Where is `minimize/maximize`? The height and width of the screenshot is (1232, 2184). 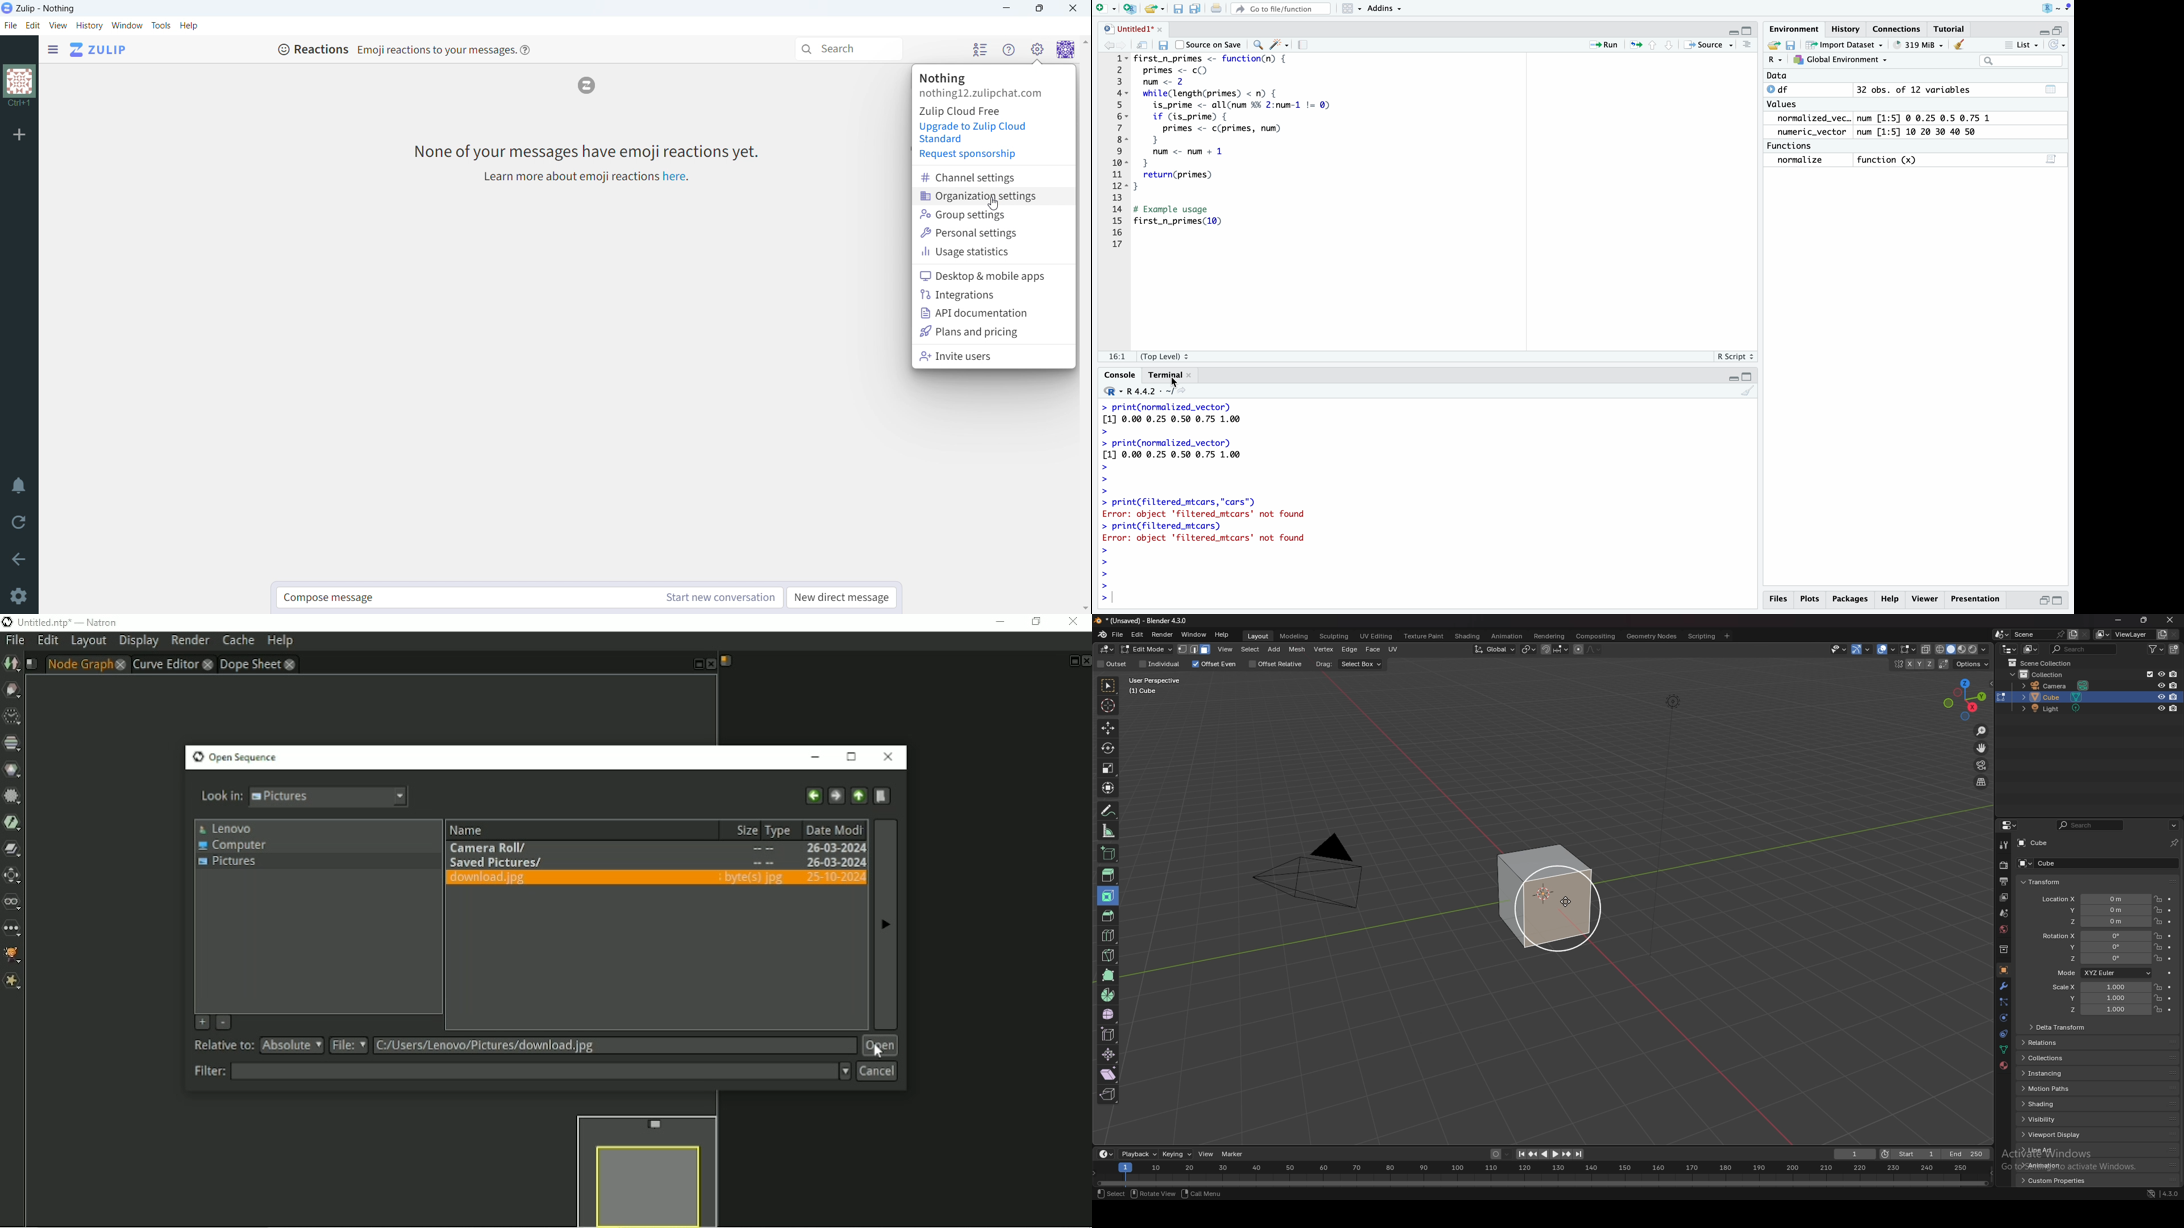 minimize/maximize is located at coordinates (2046, 29).